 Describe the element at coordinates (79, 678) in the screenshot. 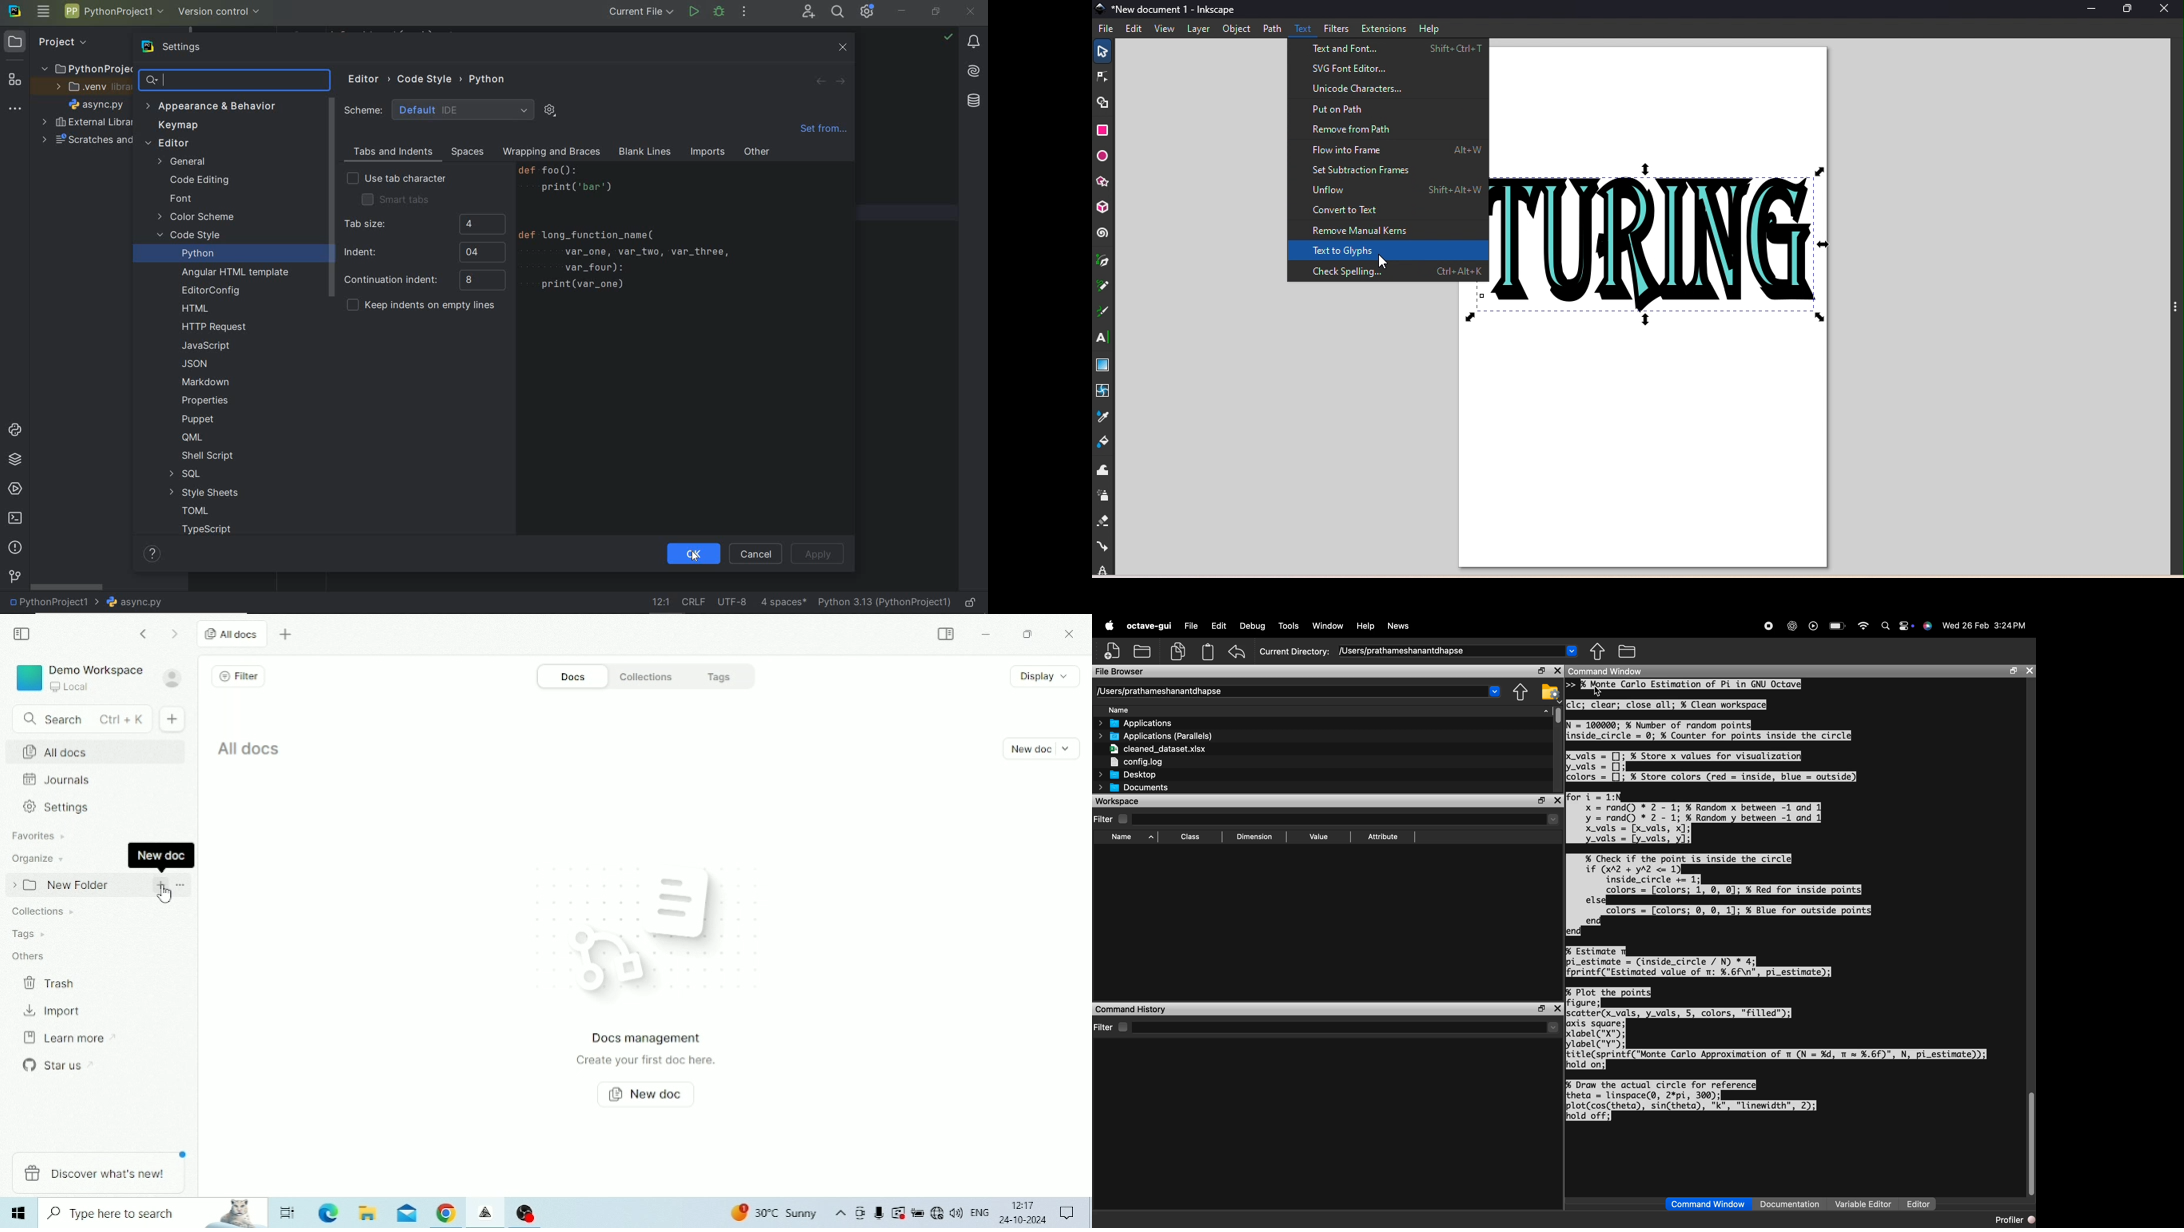

I see `Demo Workspace` at that location.